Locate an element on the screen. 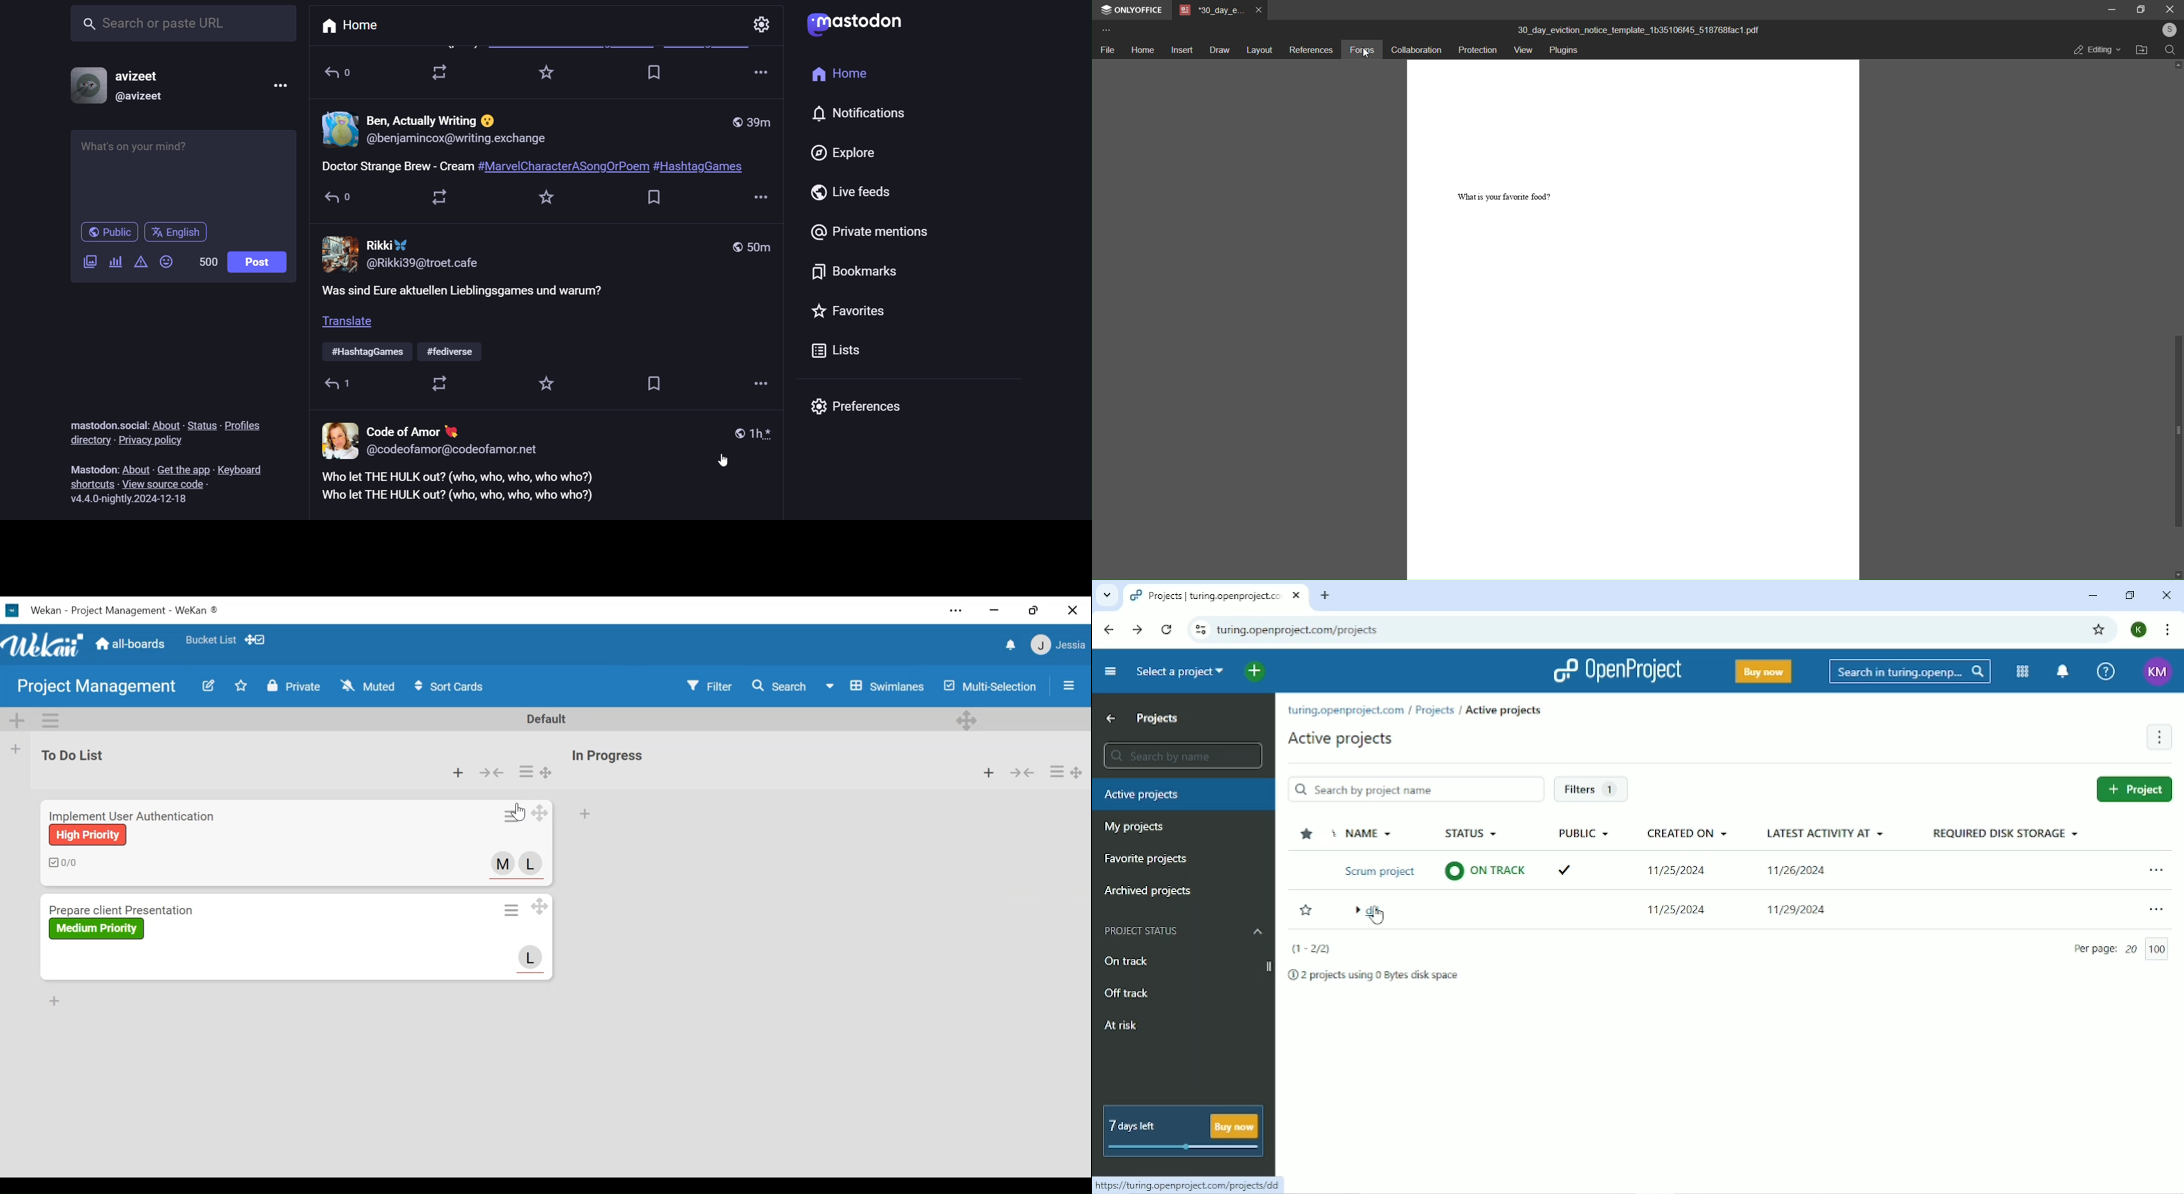  Expand is located at coordinates (1268, 964).